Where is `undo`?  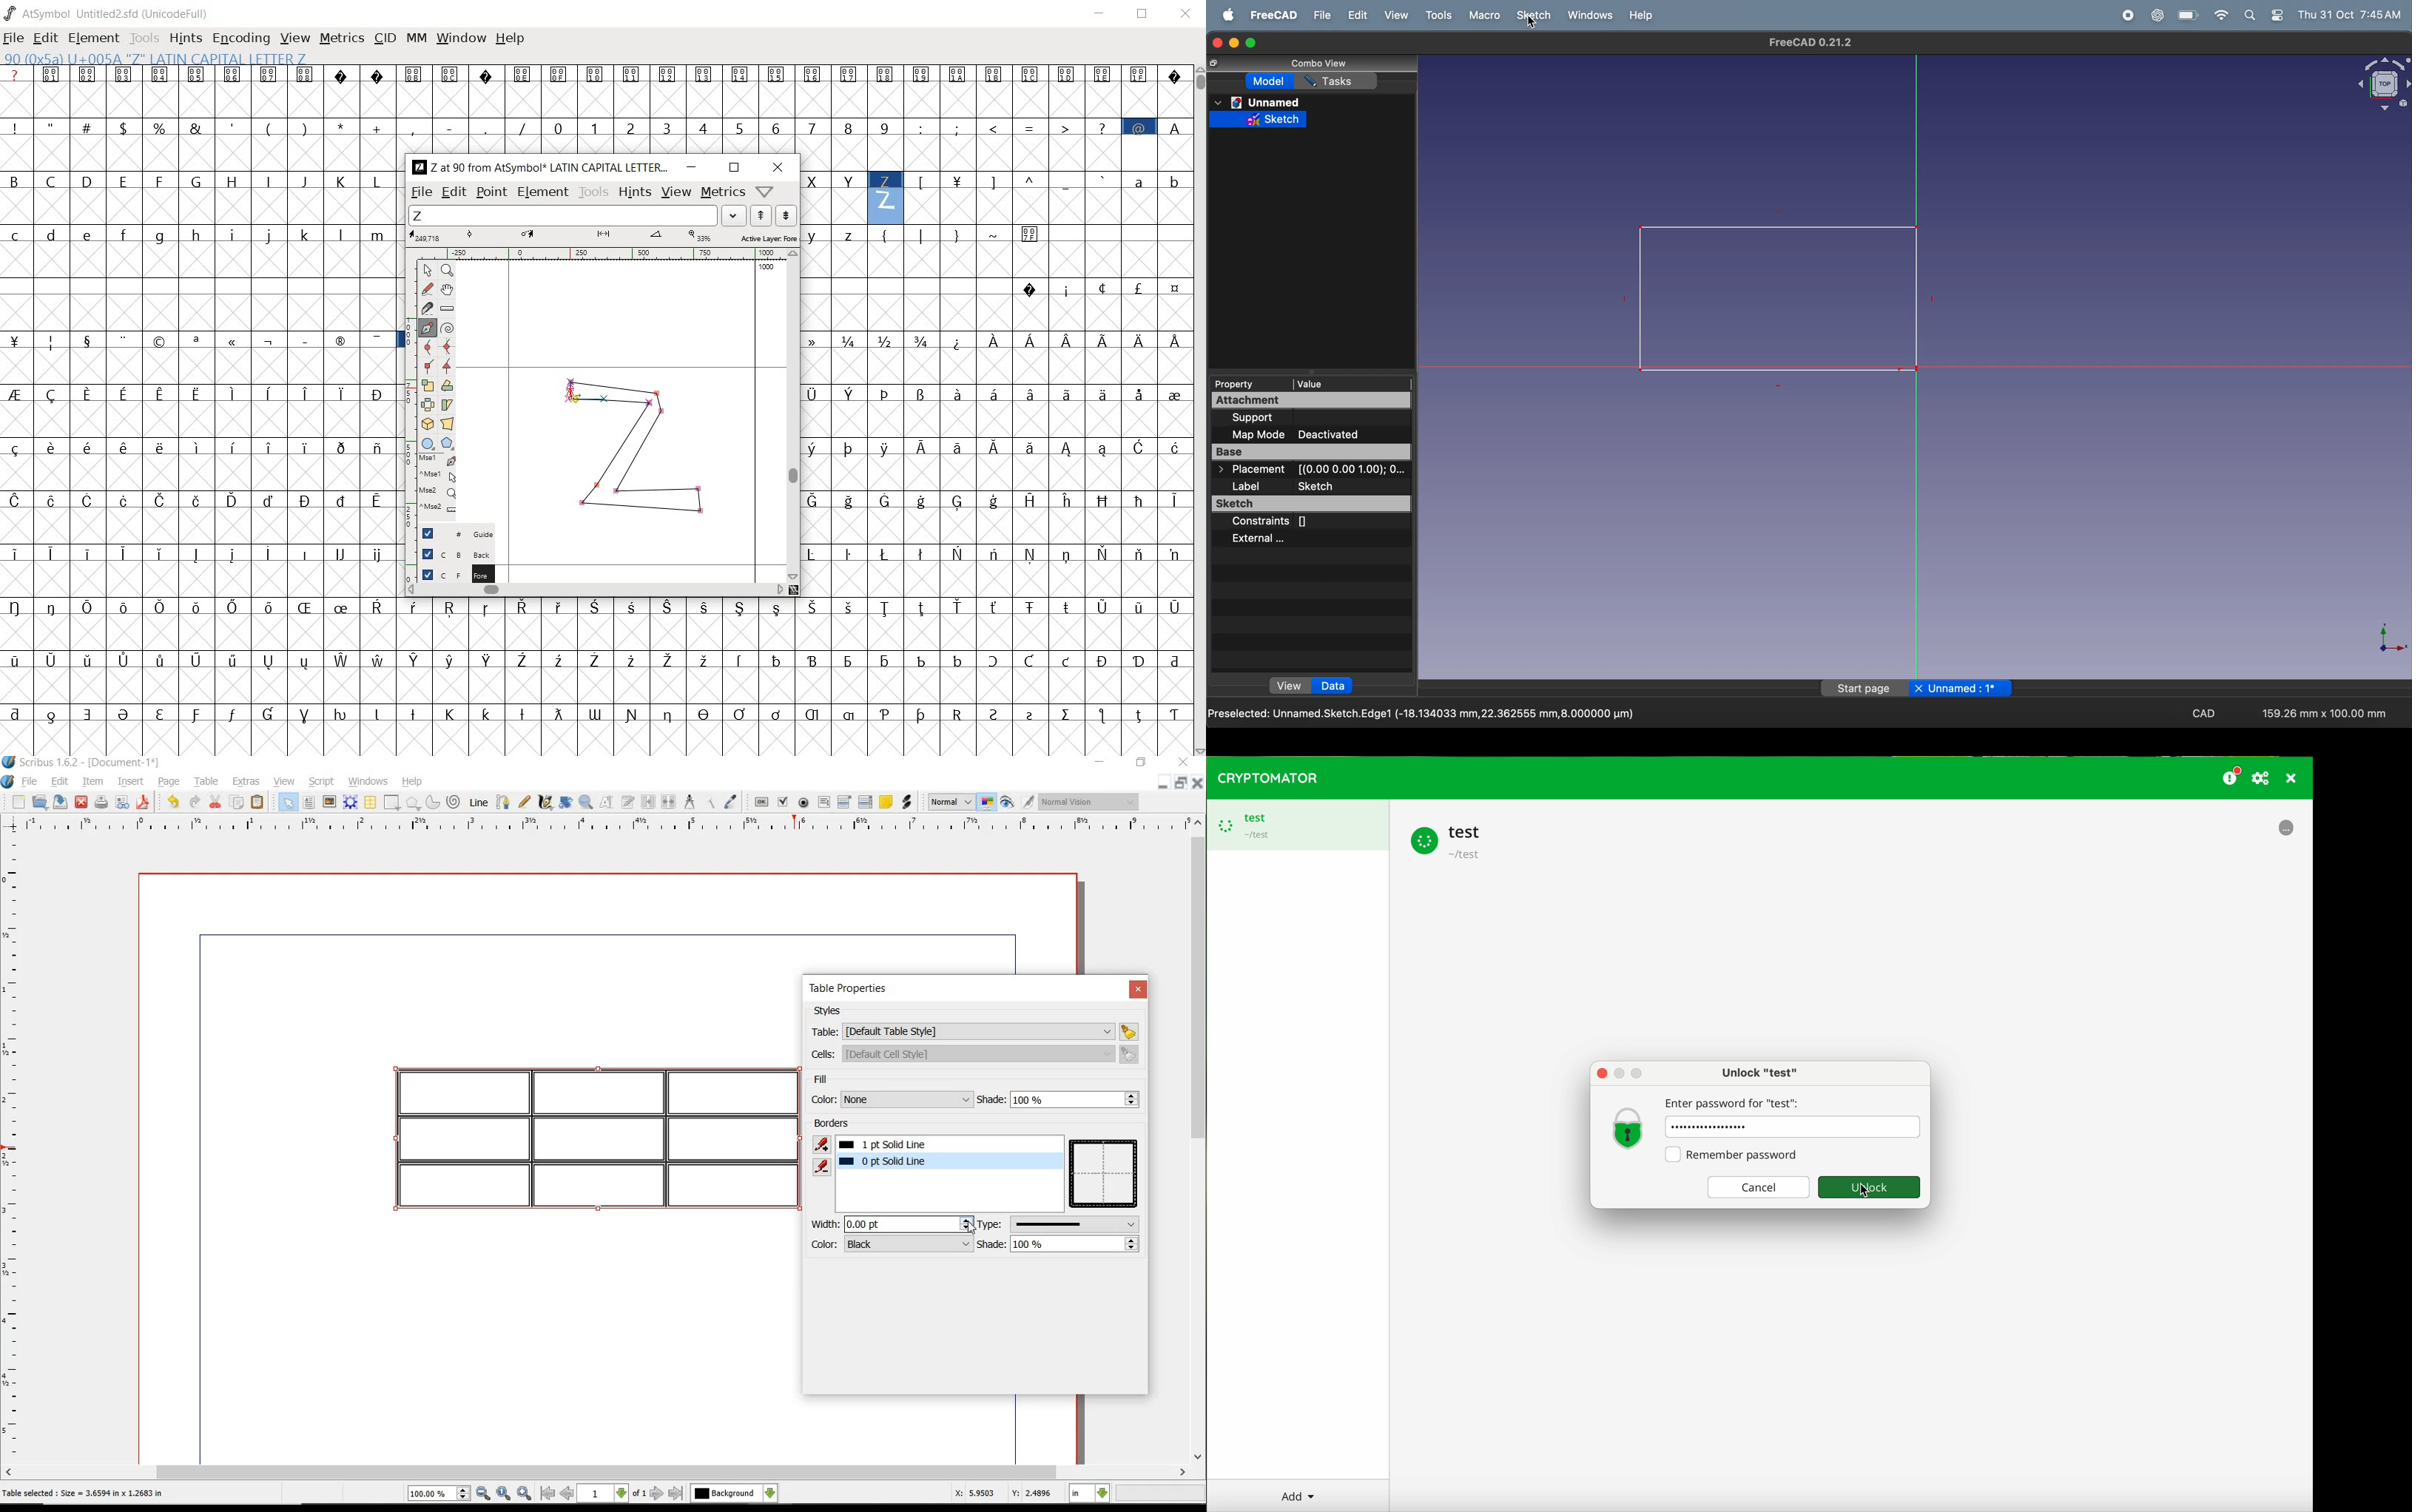 undo is located at coordinates (173, 803).